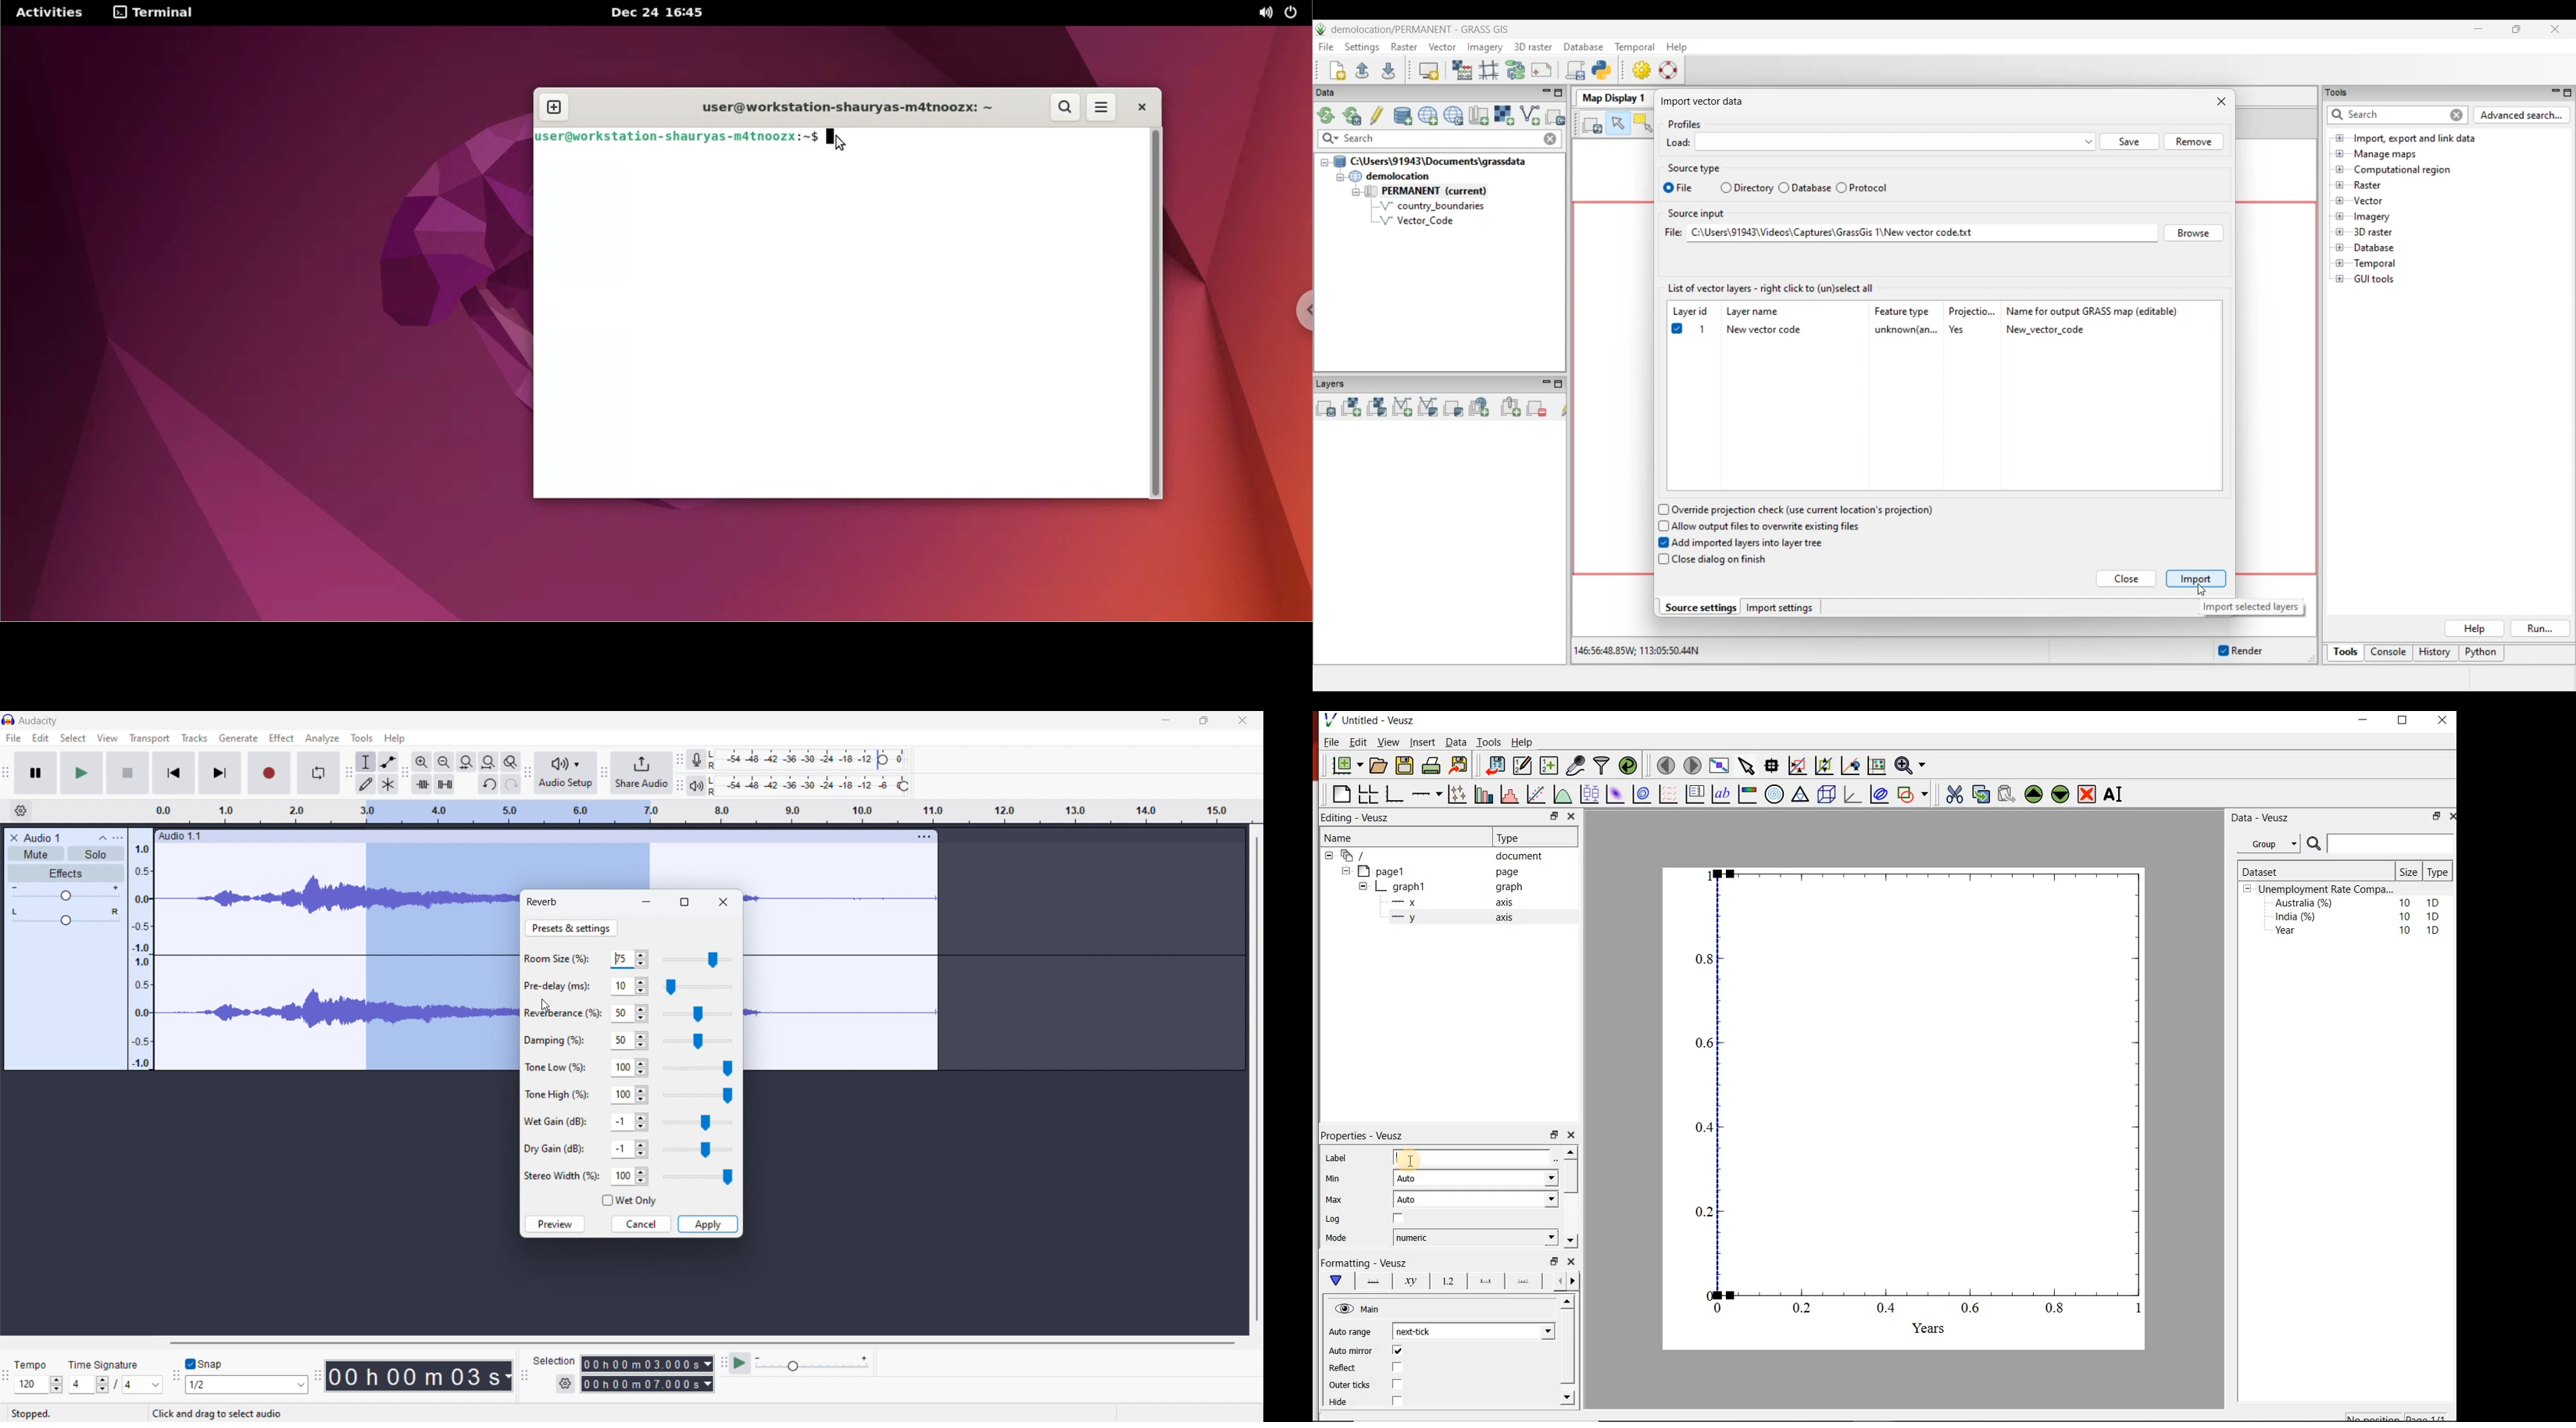 This screenshot has height=1428, width=2576. Describe the element at coordinates (695, 987) in the screenshot. I see `pre-delay slider` at that location.